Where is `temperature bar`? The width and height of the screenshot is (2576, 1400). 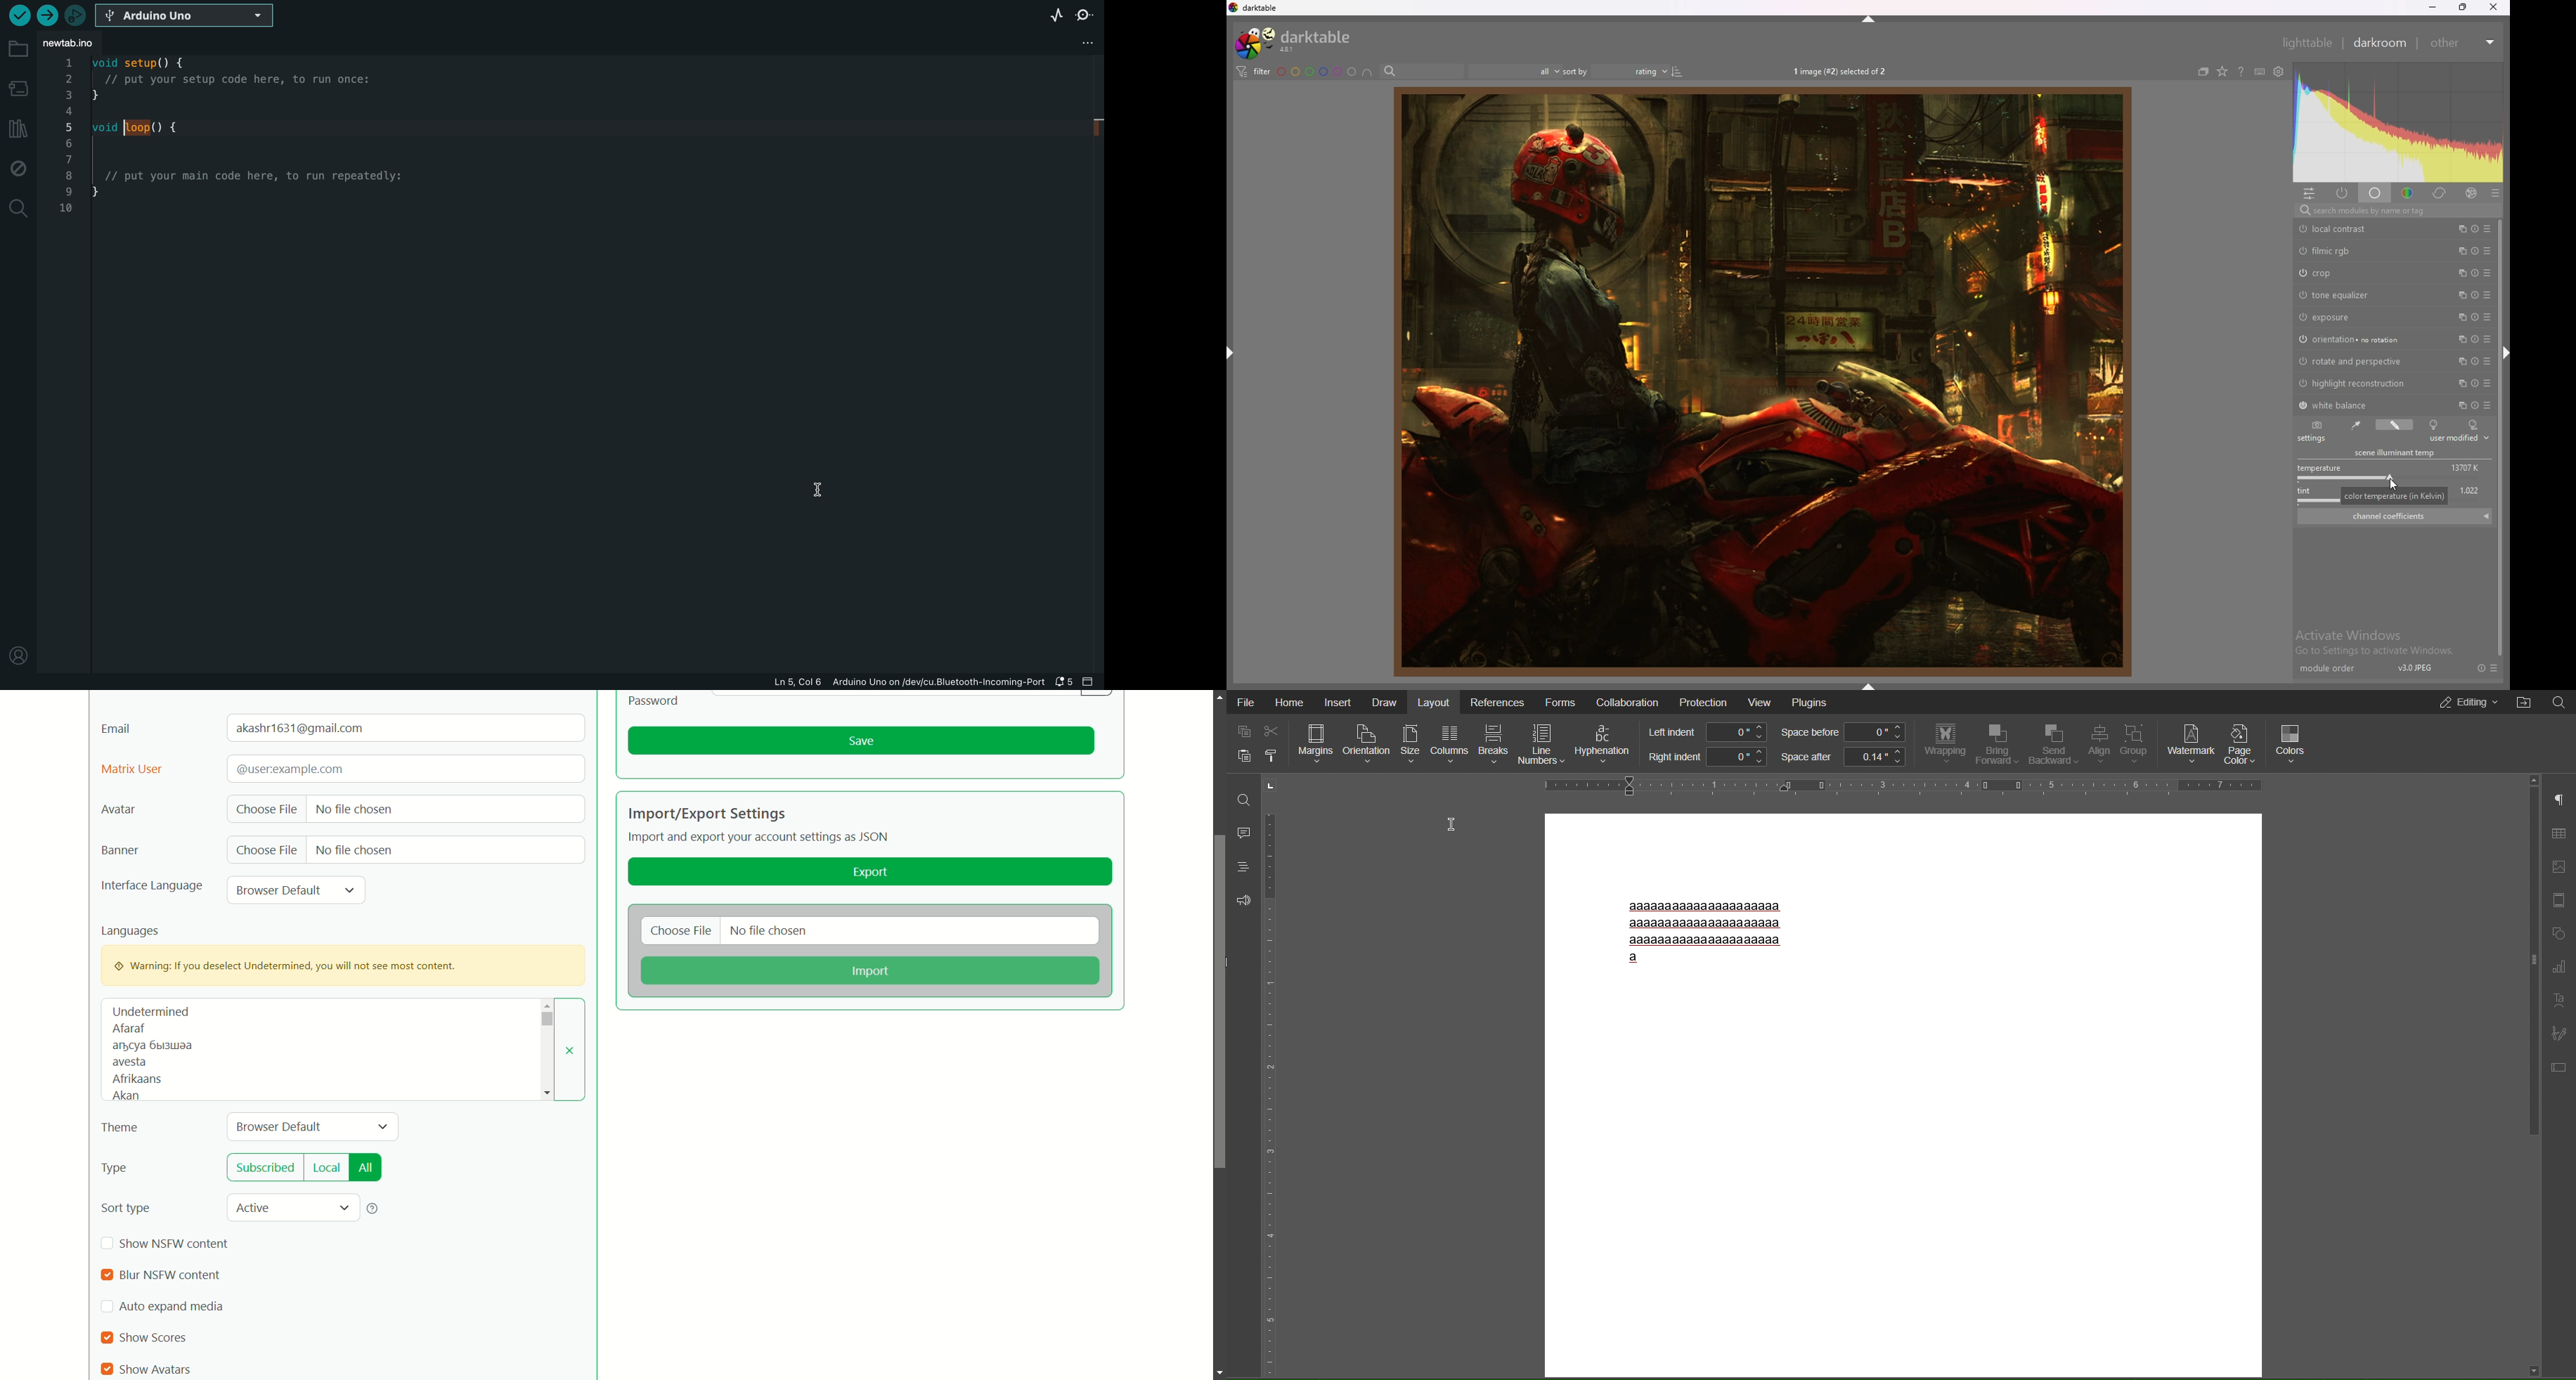 temperature bar is located at coordinates (2389, 478).